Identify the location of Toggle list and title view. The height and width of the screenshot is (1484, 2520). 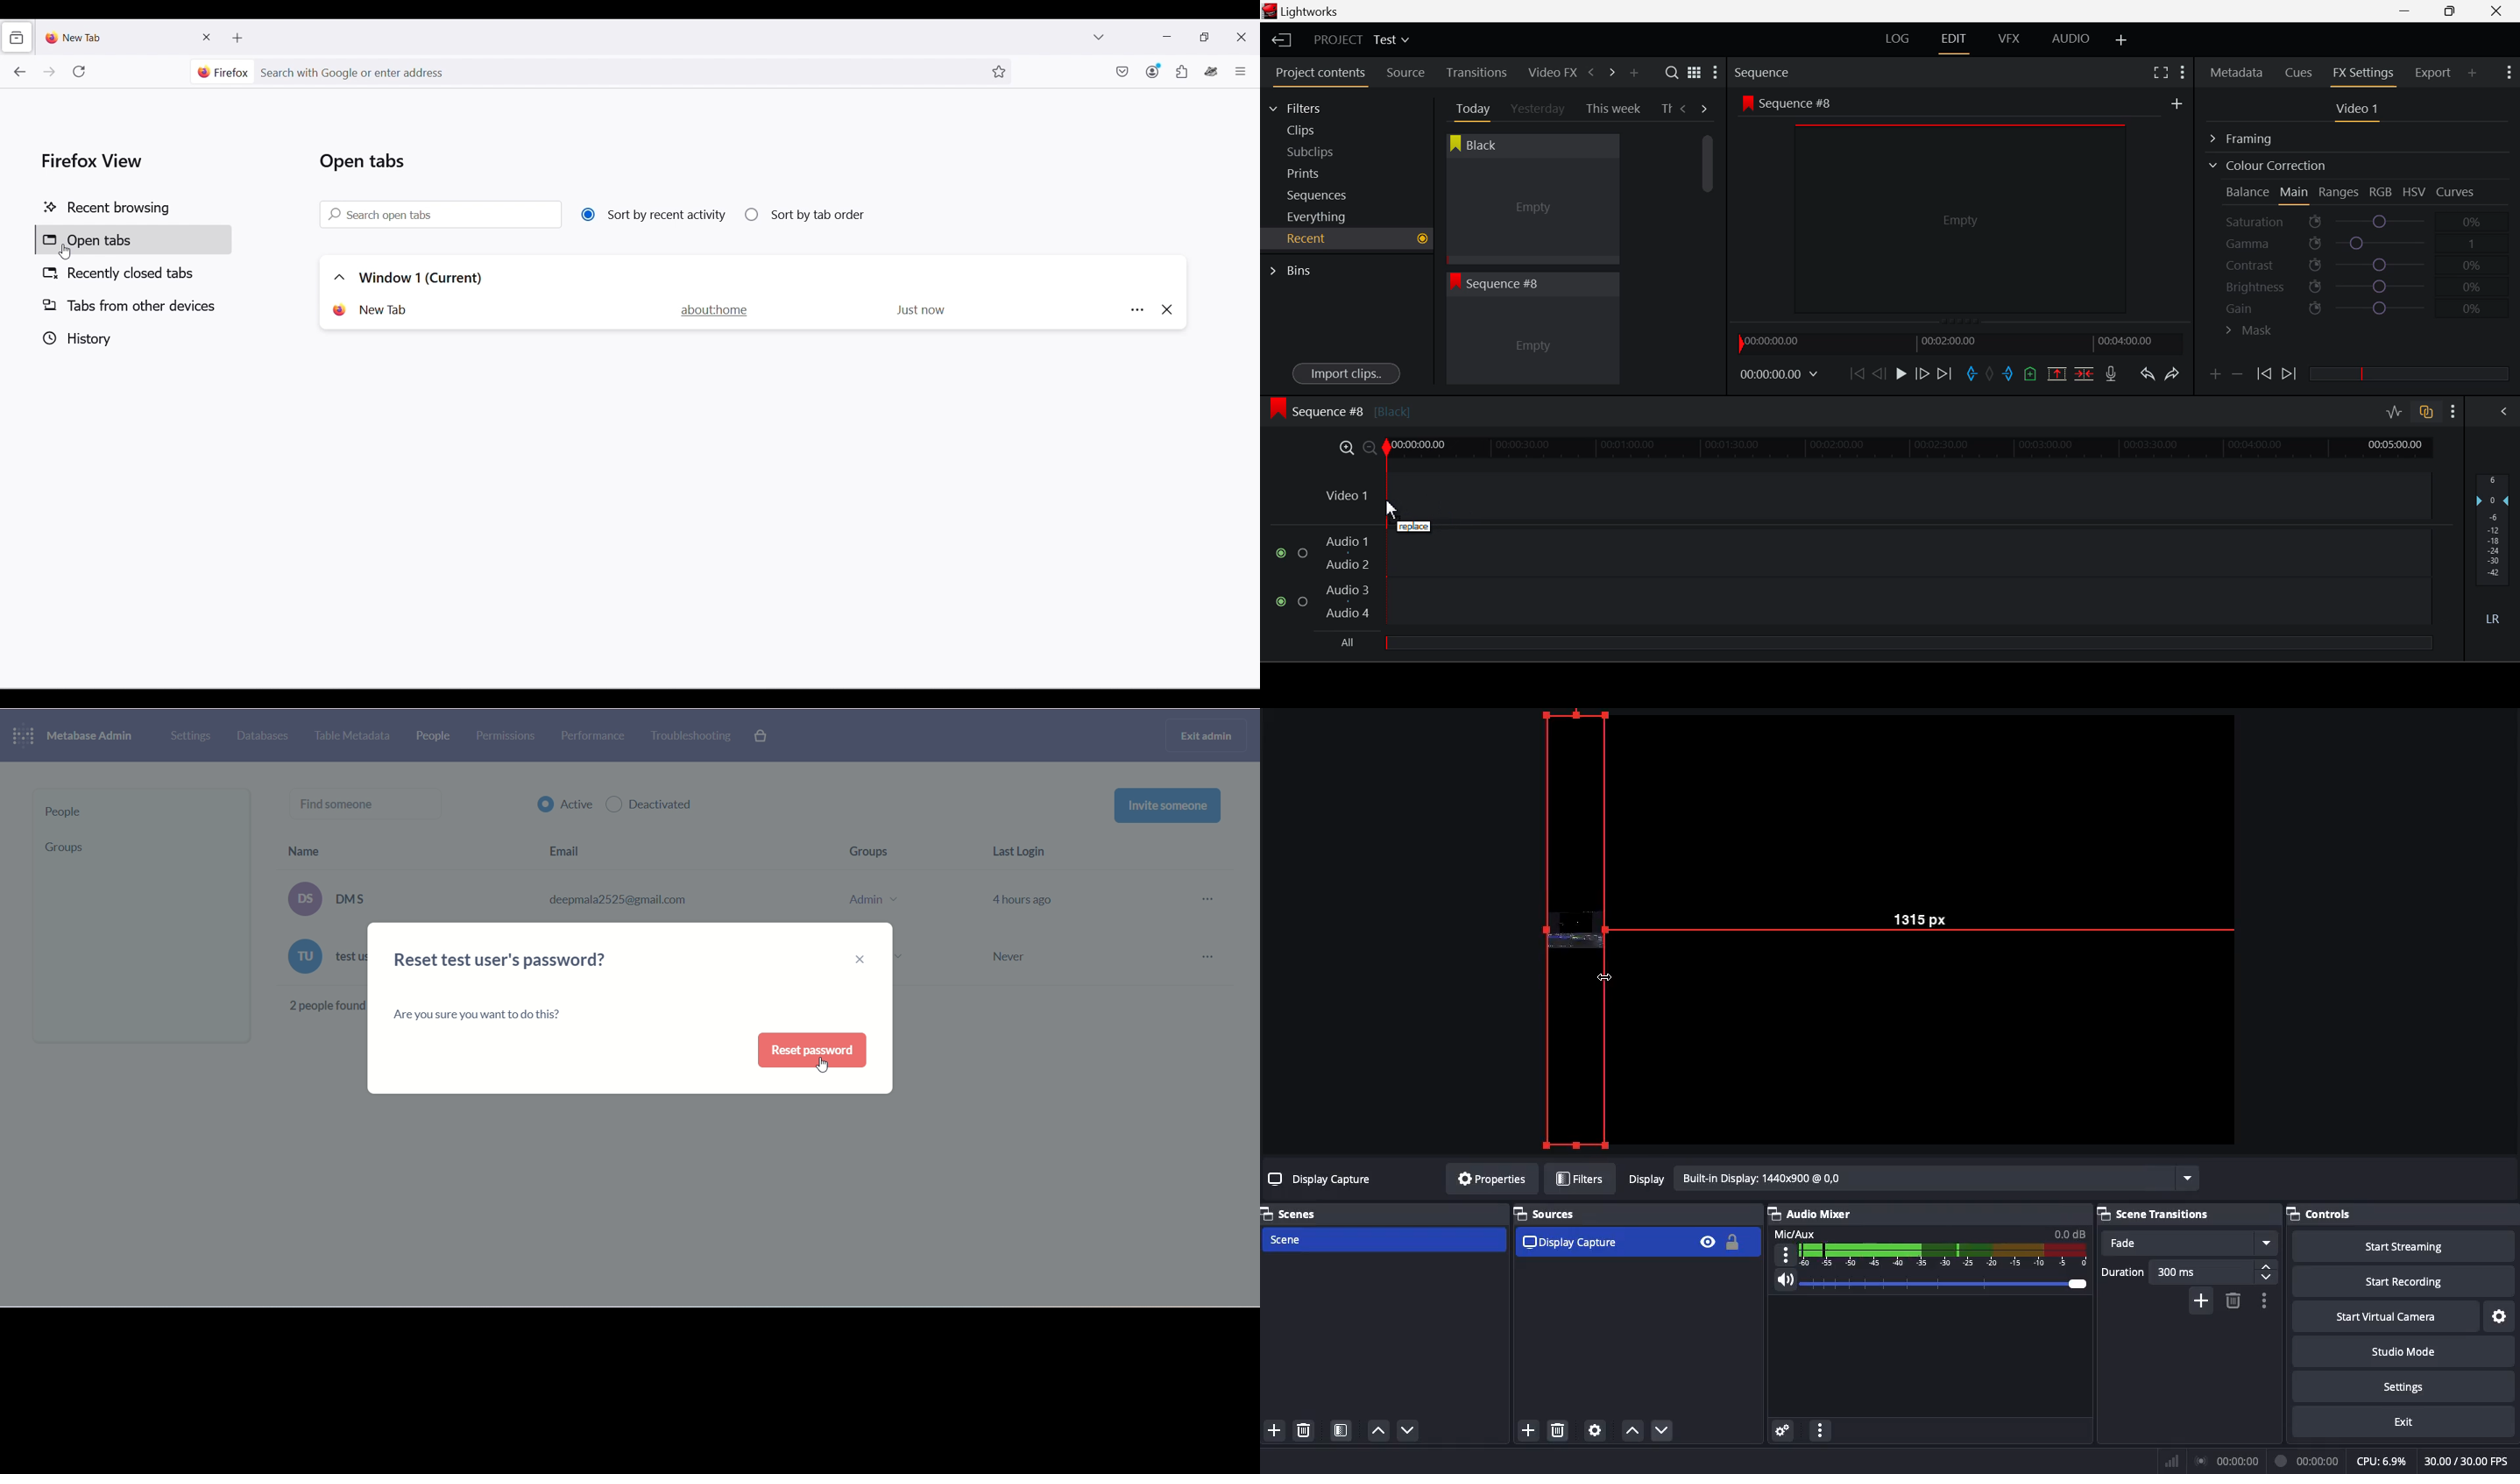
(1694, 72).